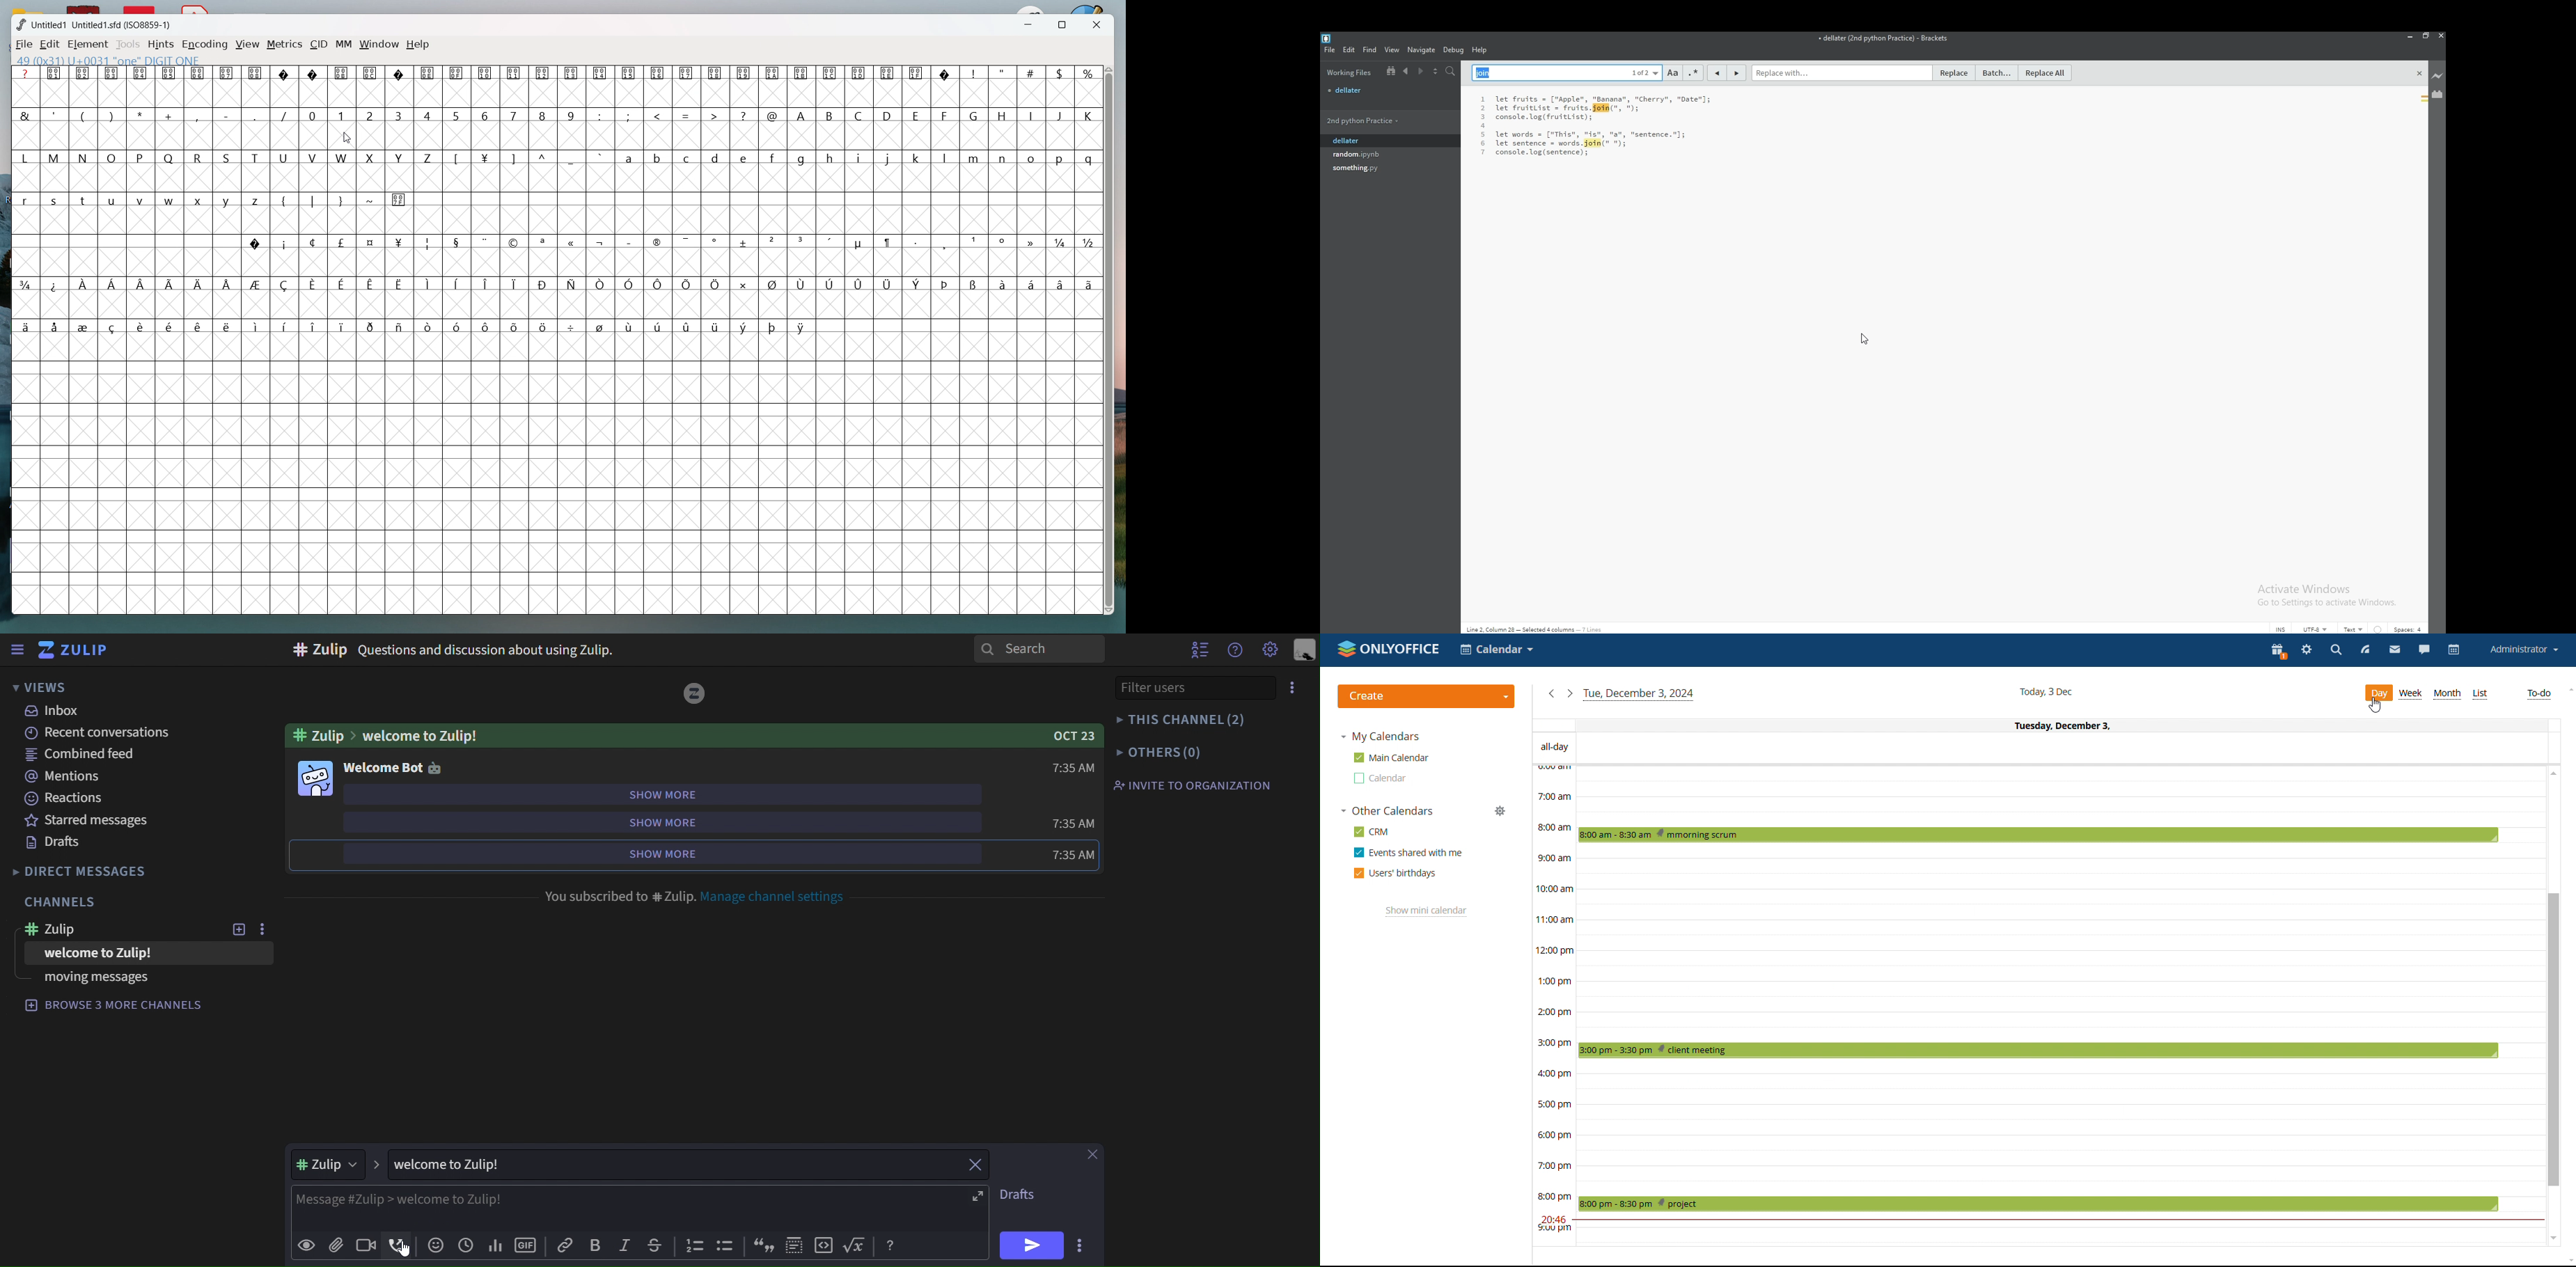 The image size is (2576, 1288). What do you see at coordinates (171, 157) in the screenshot?
I see `Q` at bounding box center [171, 157].